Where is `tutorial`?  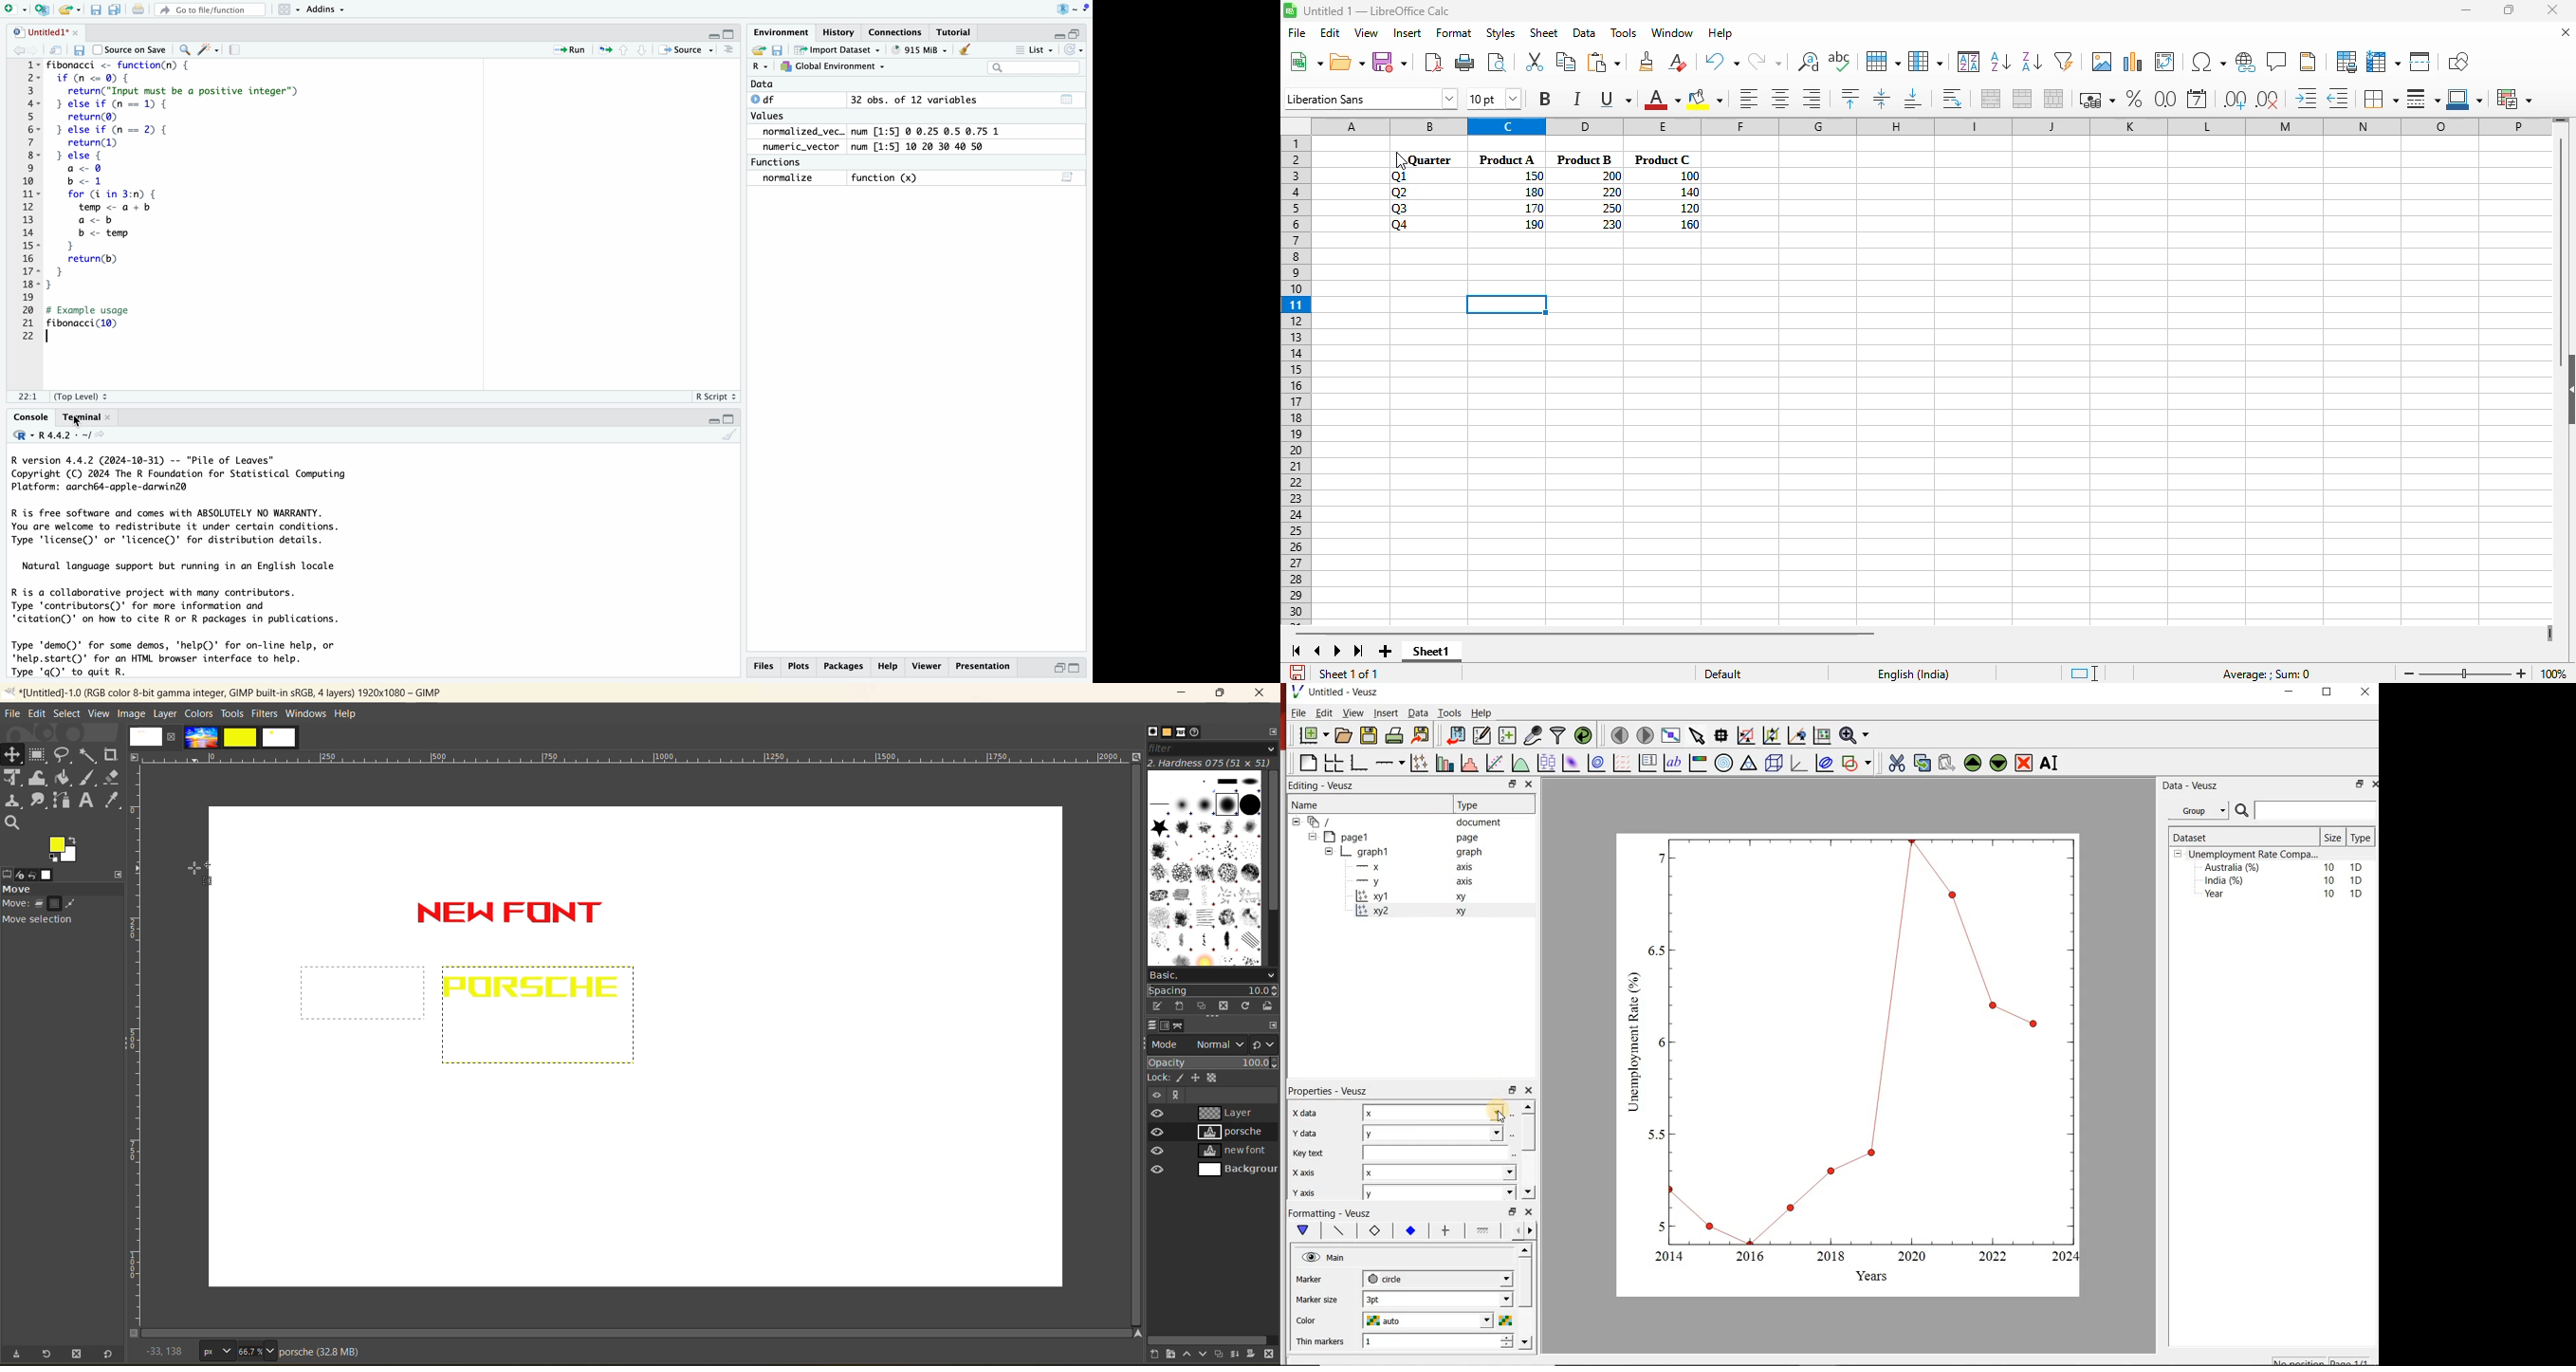 tutorial is located at coordinates (958, 30).